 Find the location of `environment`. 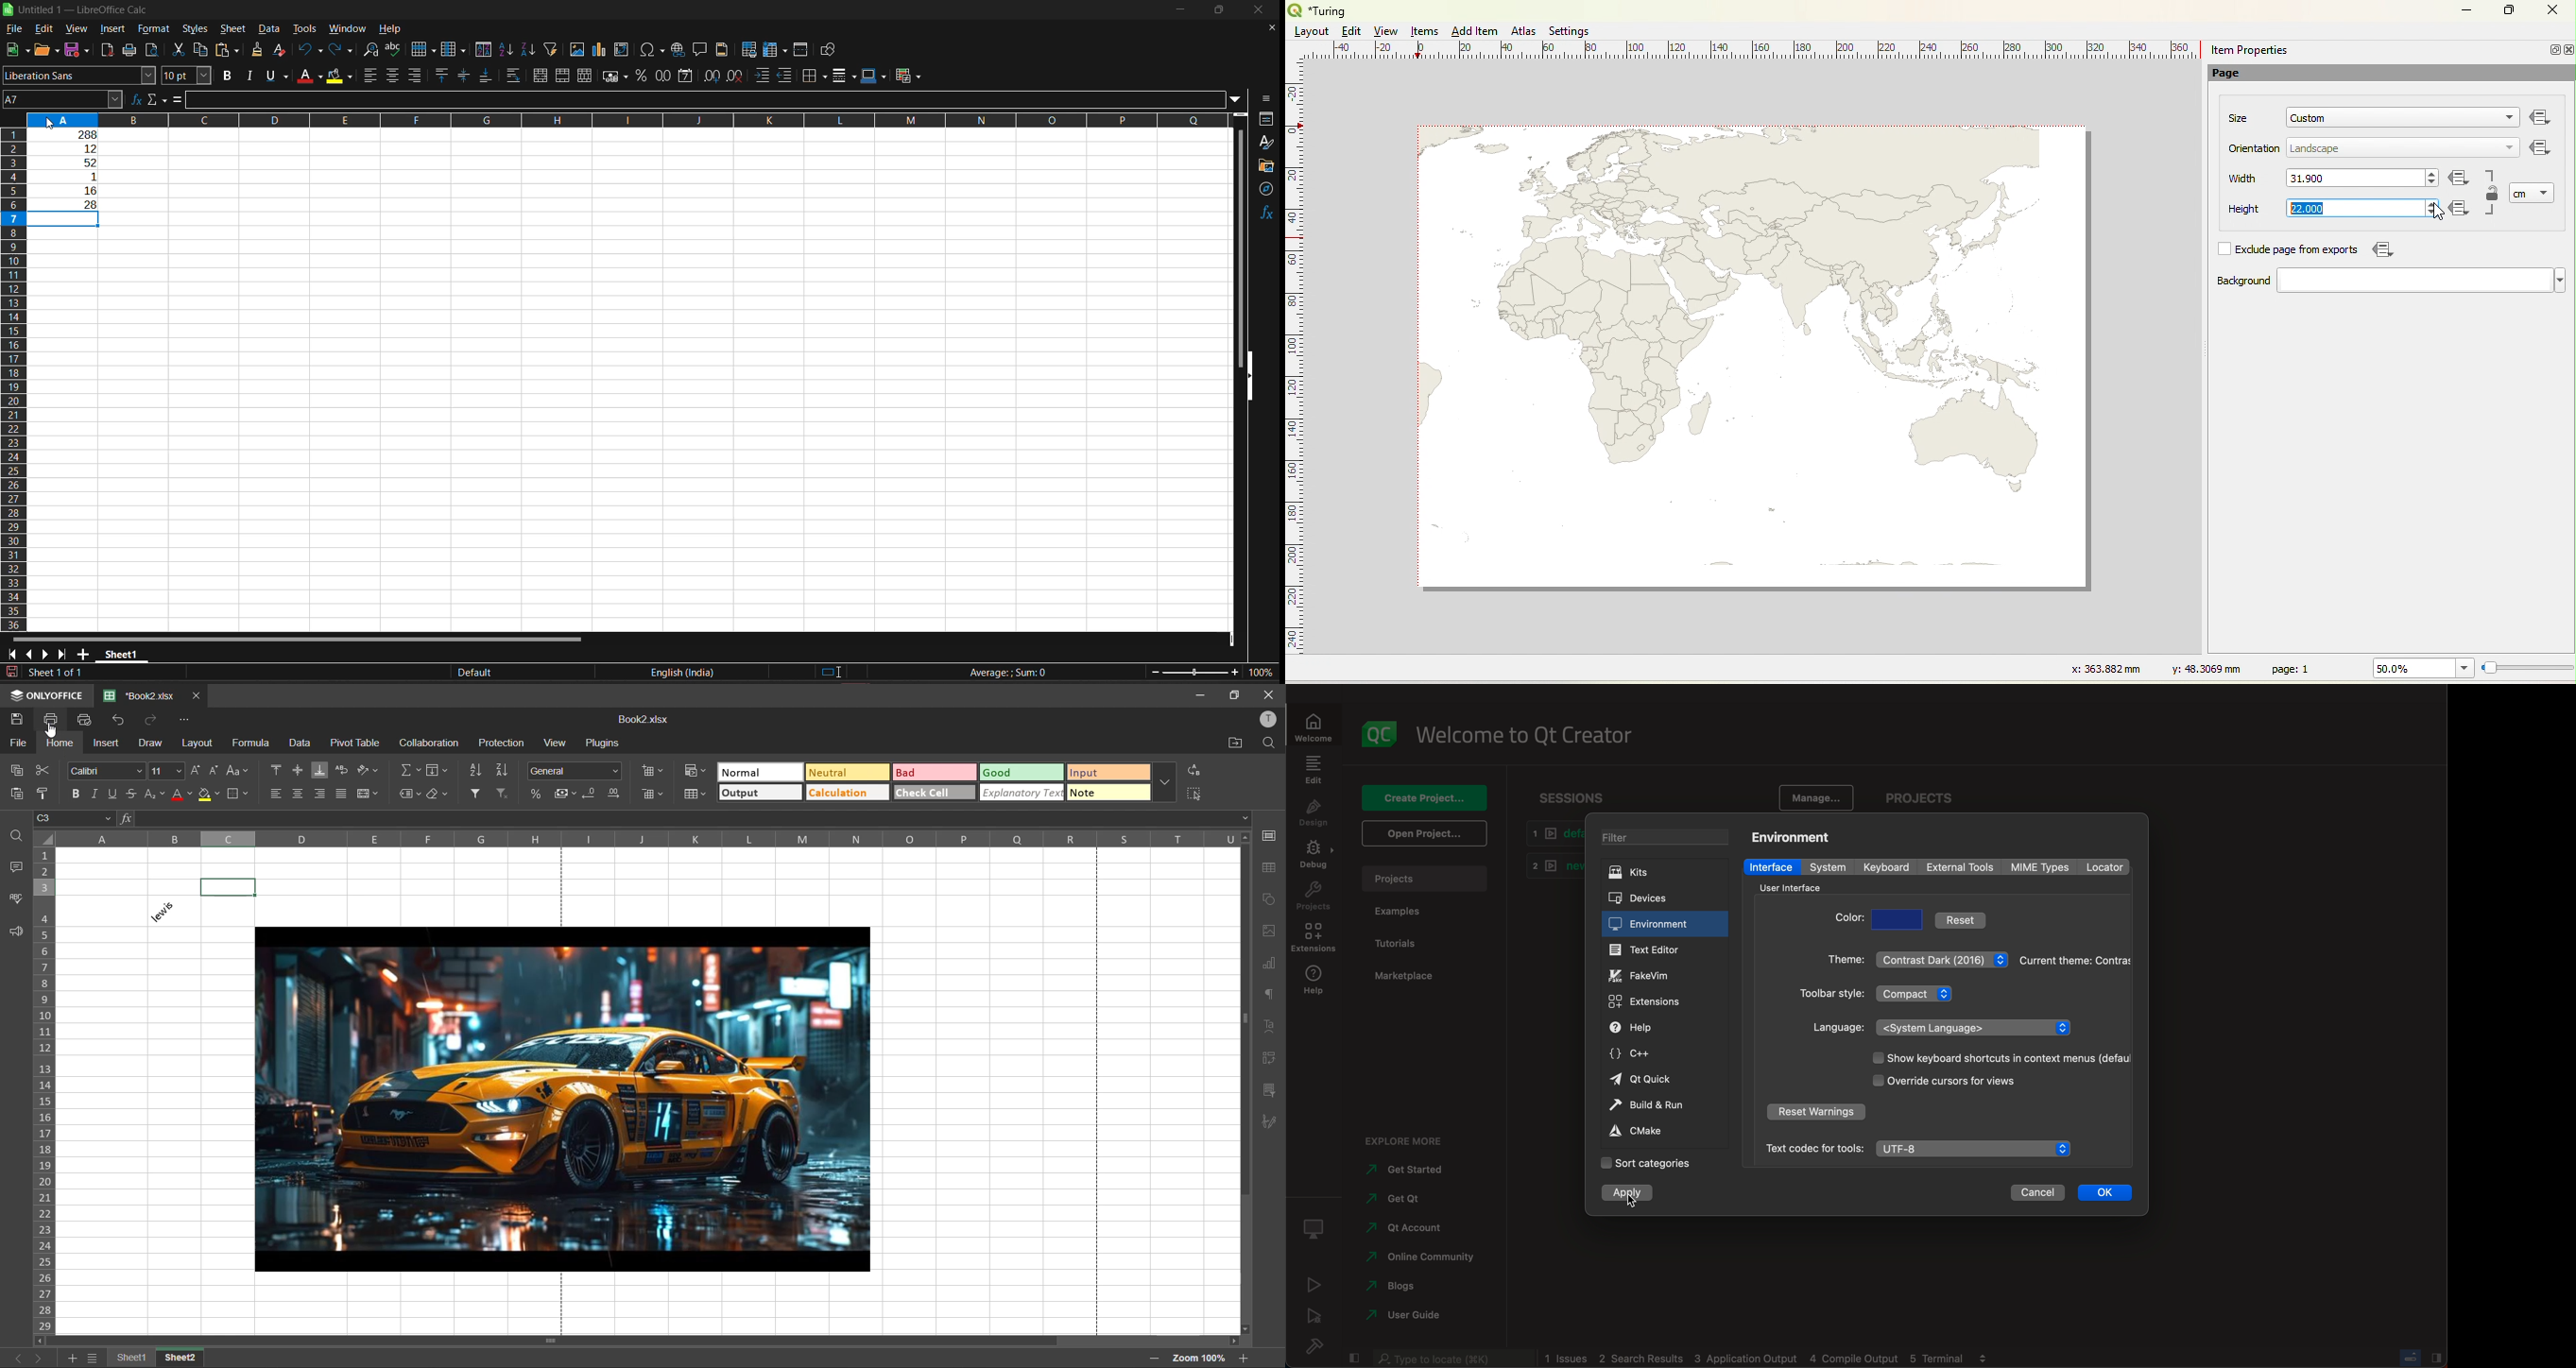

environment is located at coordinates (1665, 924).